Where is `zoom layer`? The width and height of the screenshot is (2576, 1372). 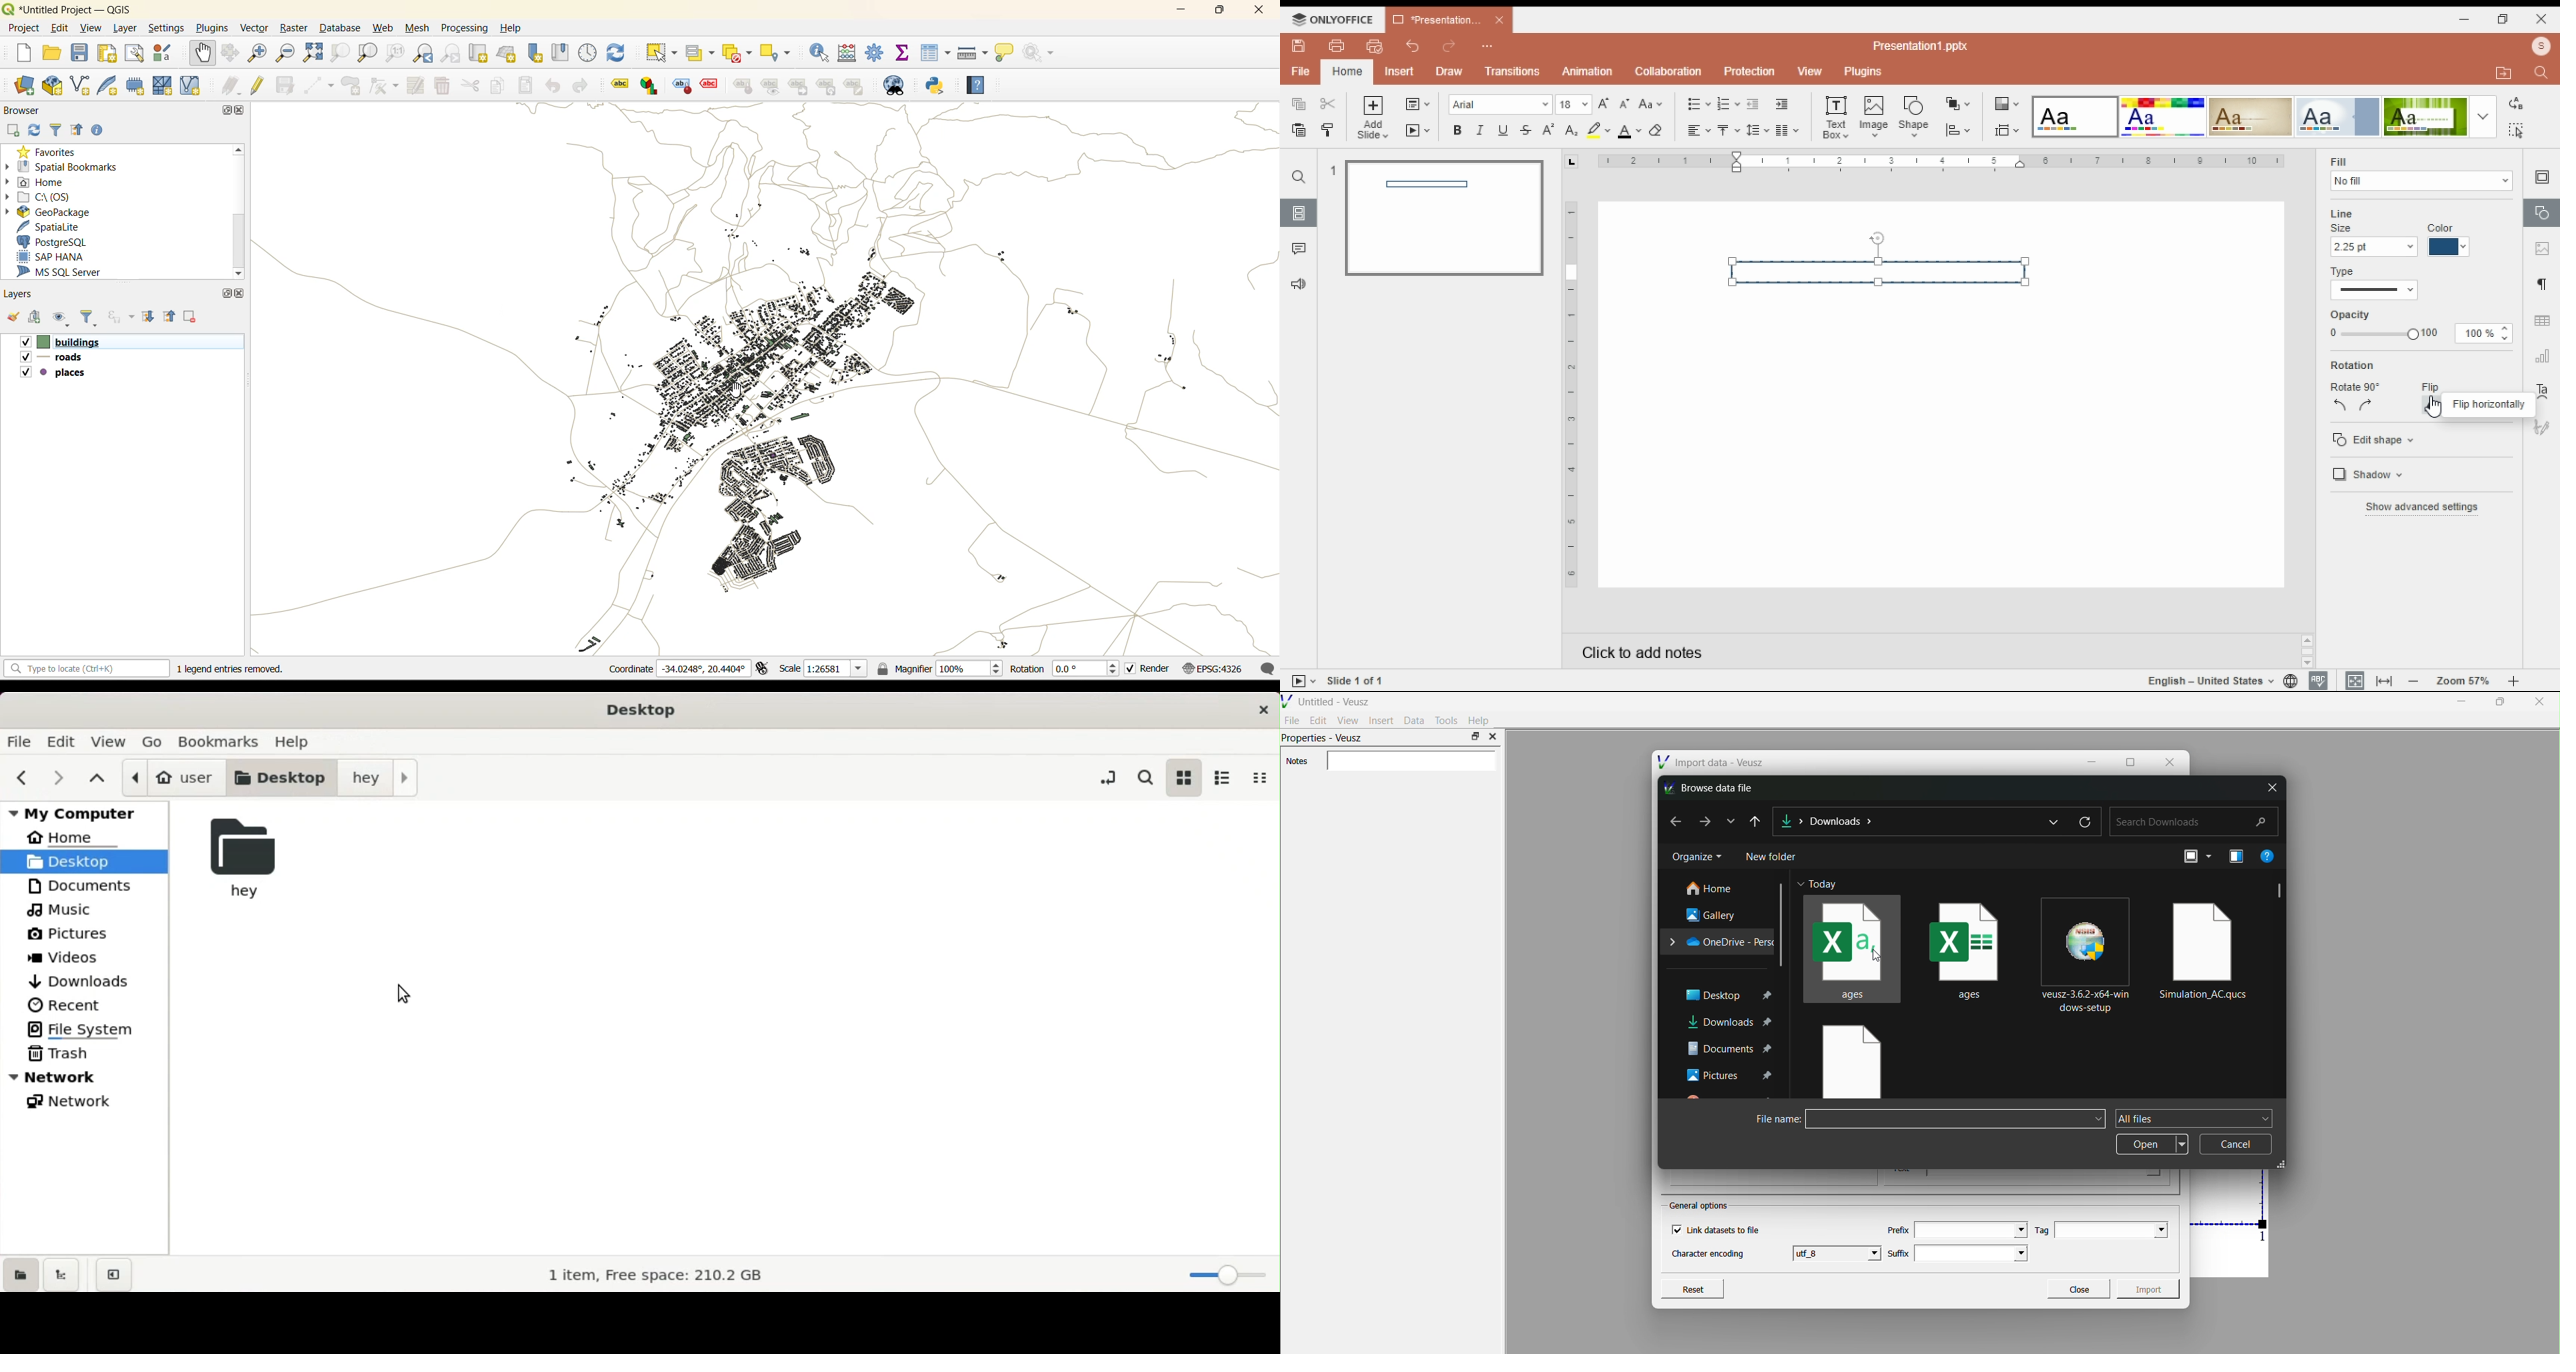 zoom layer is located at coordinates (367, 53).